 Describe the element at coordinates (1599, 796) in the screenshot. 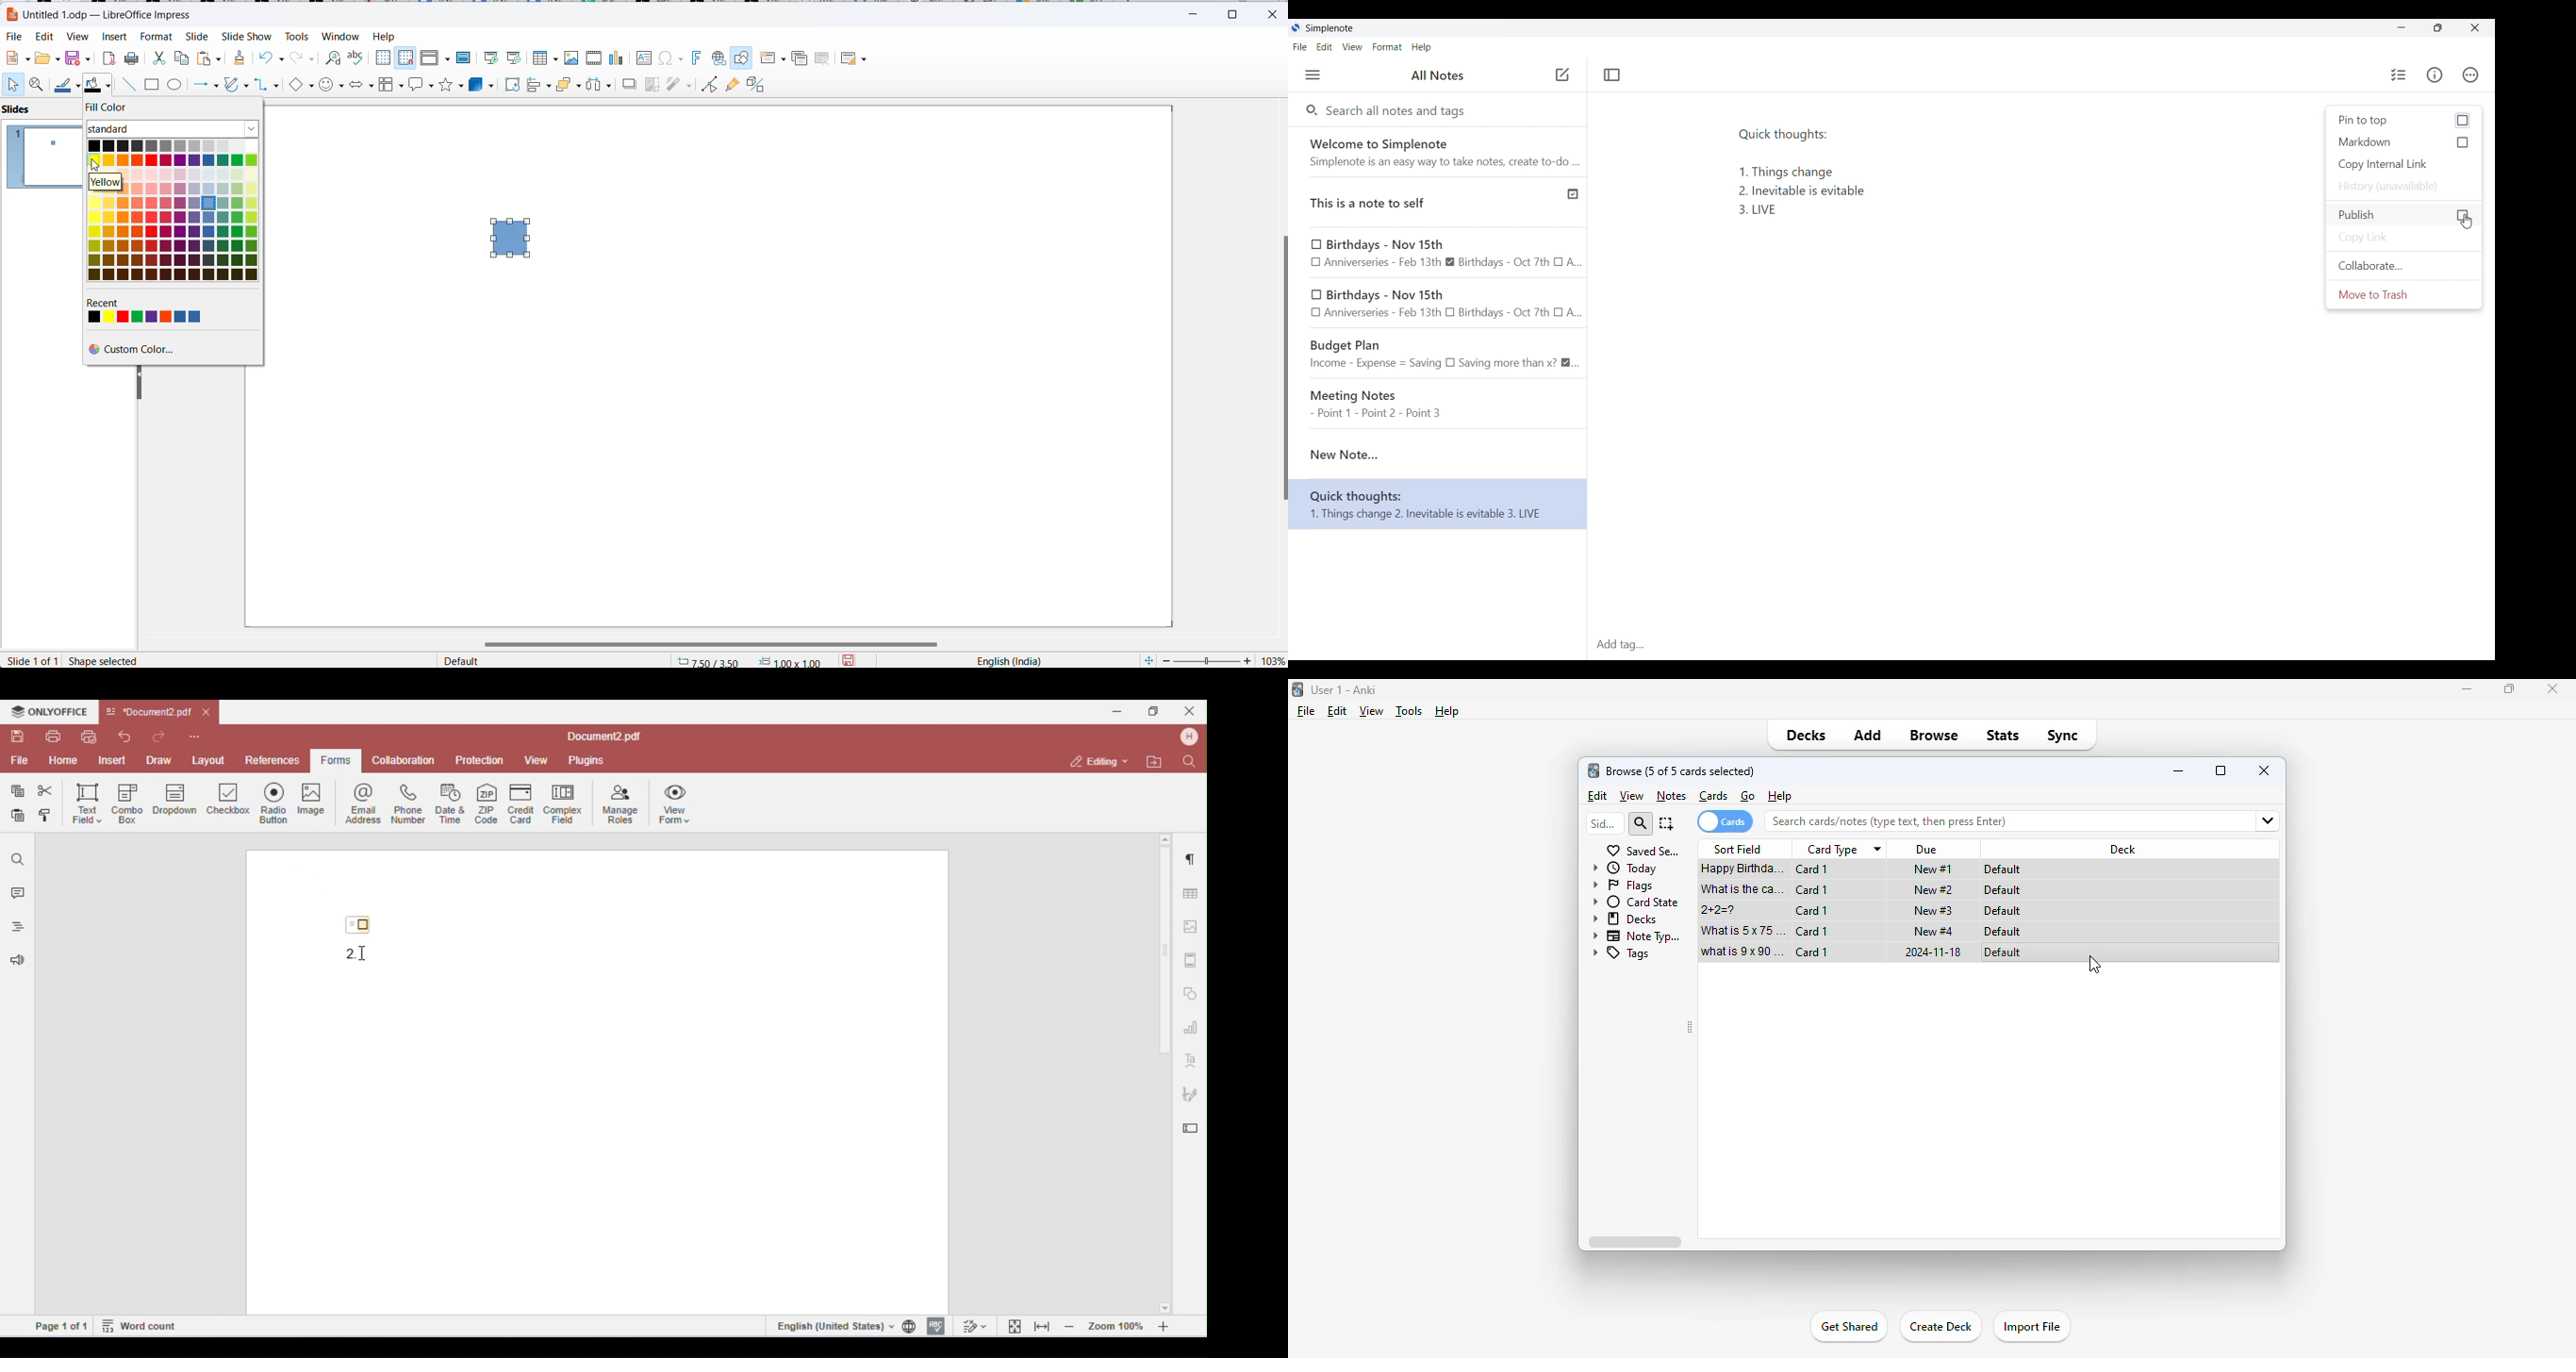

I see `edit` at that location.